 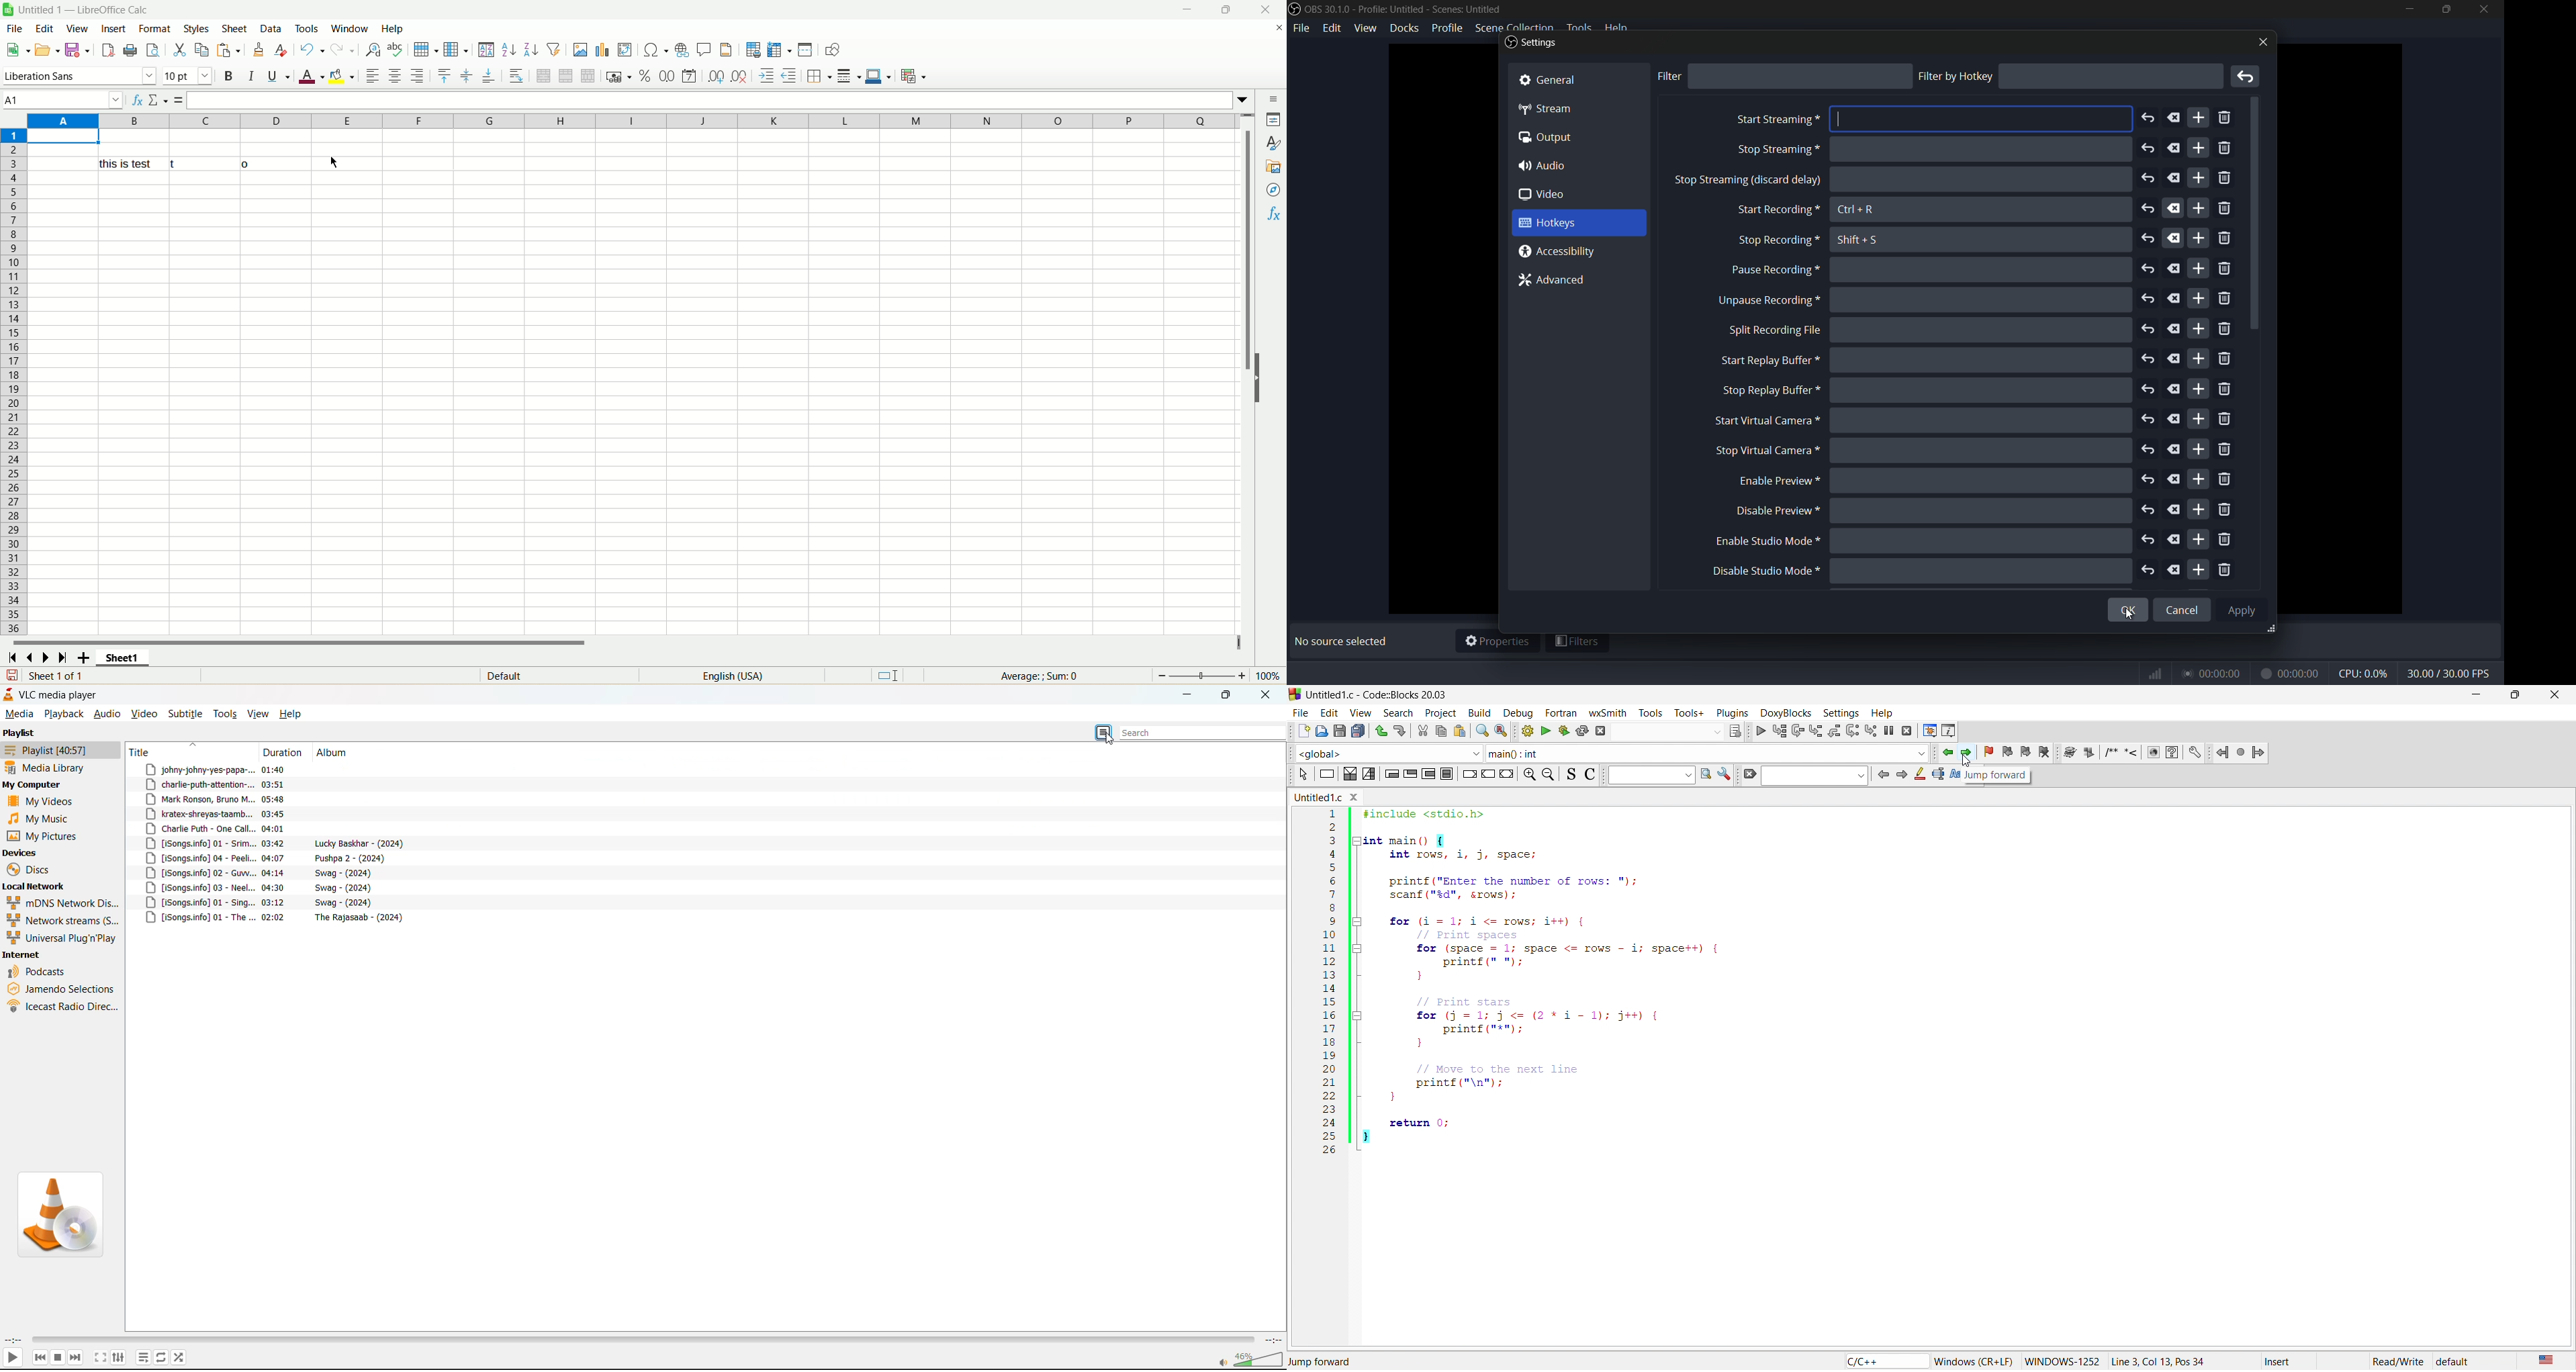 What do you see at coordinates (2198, 178) in the screenshot?
I see `add more` at bounding box center [2198, 178].